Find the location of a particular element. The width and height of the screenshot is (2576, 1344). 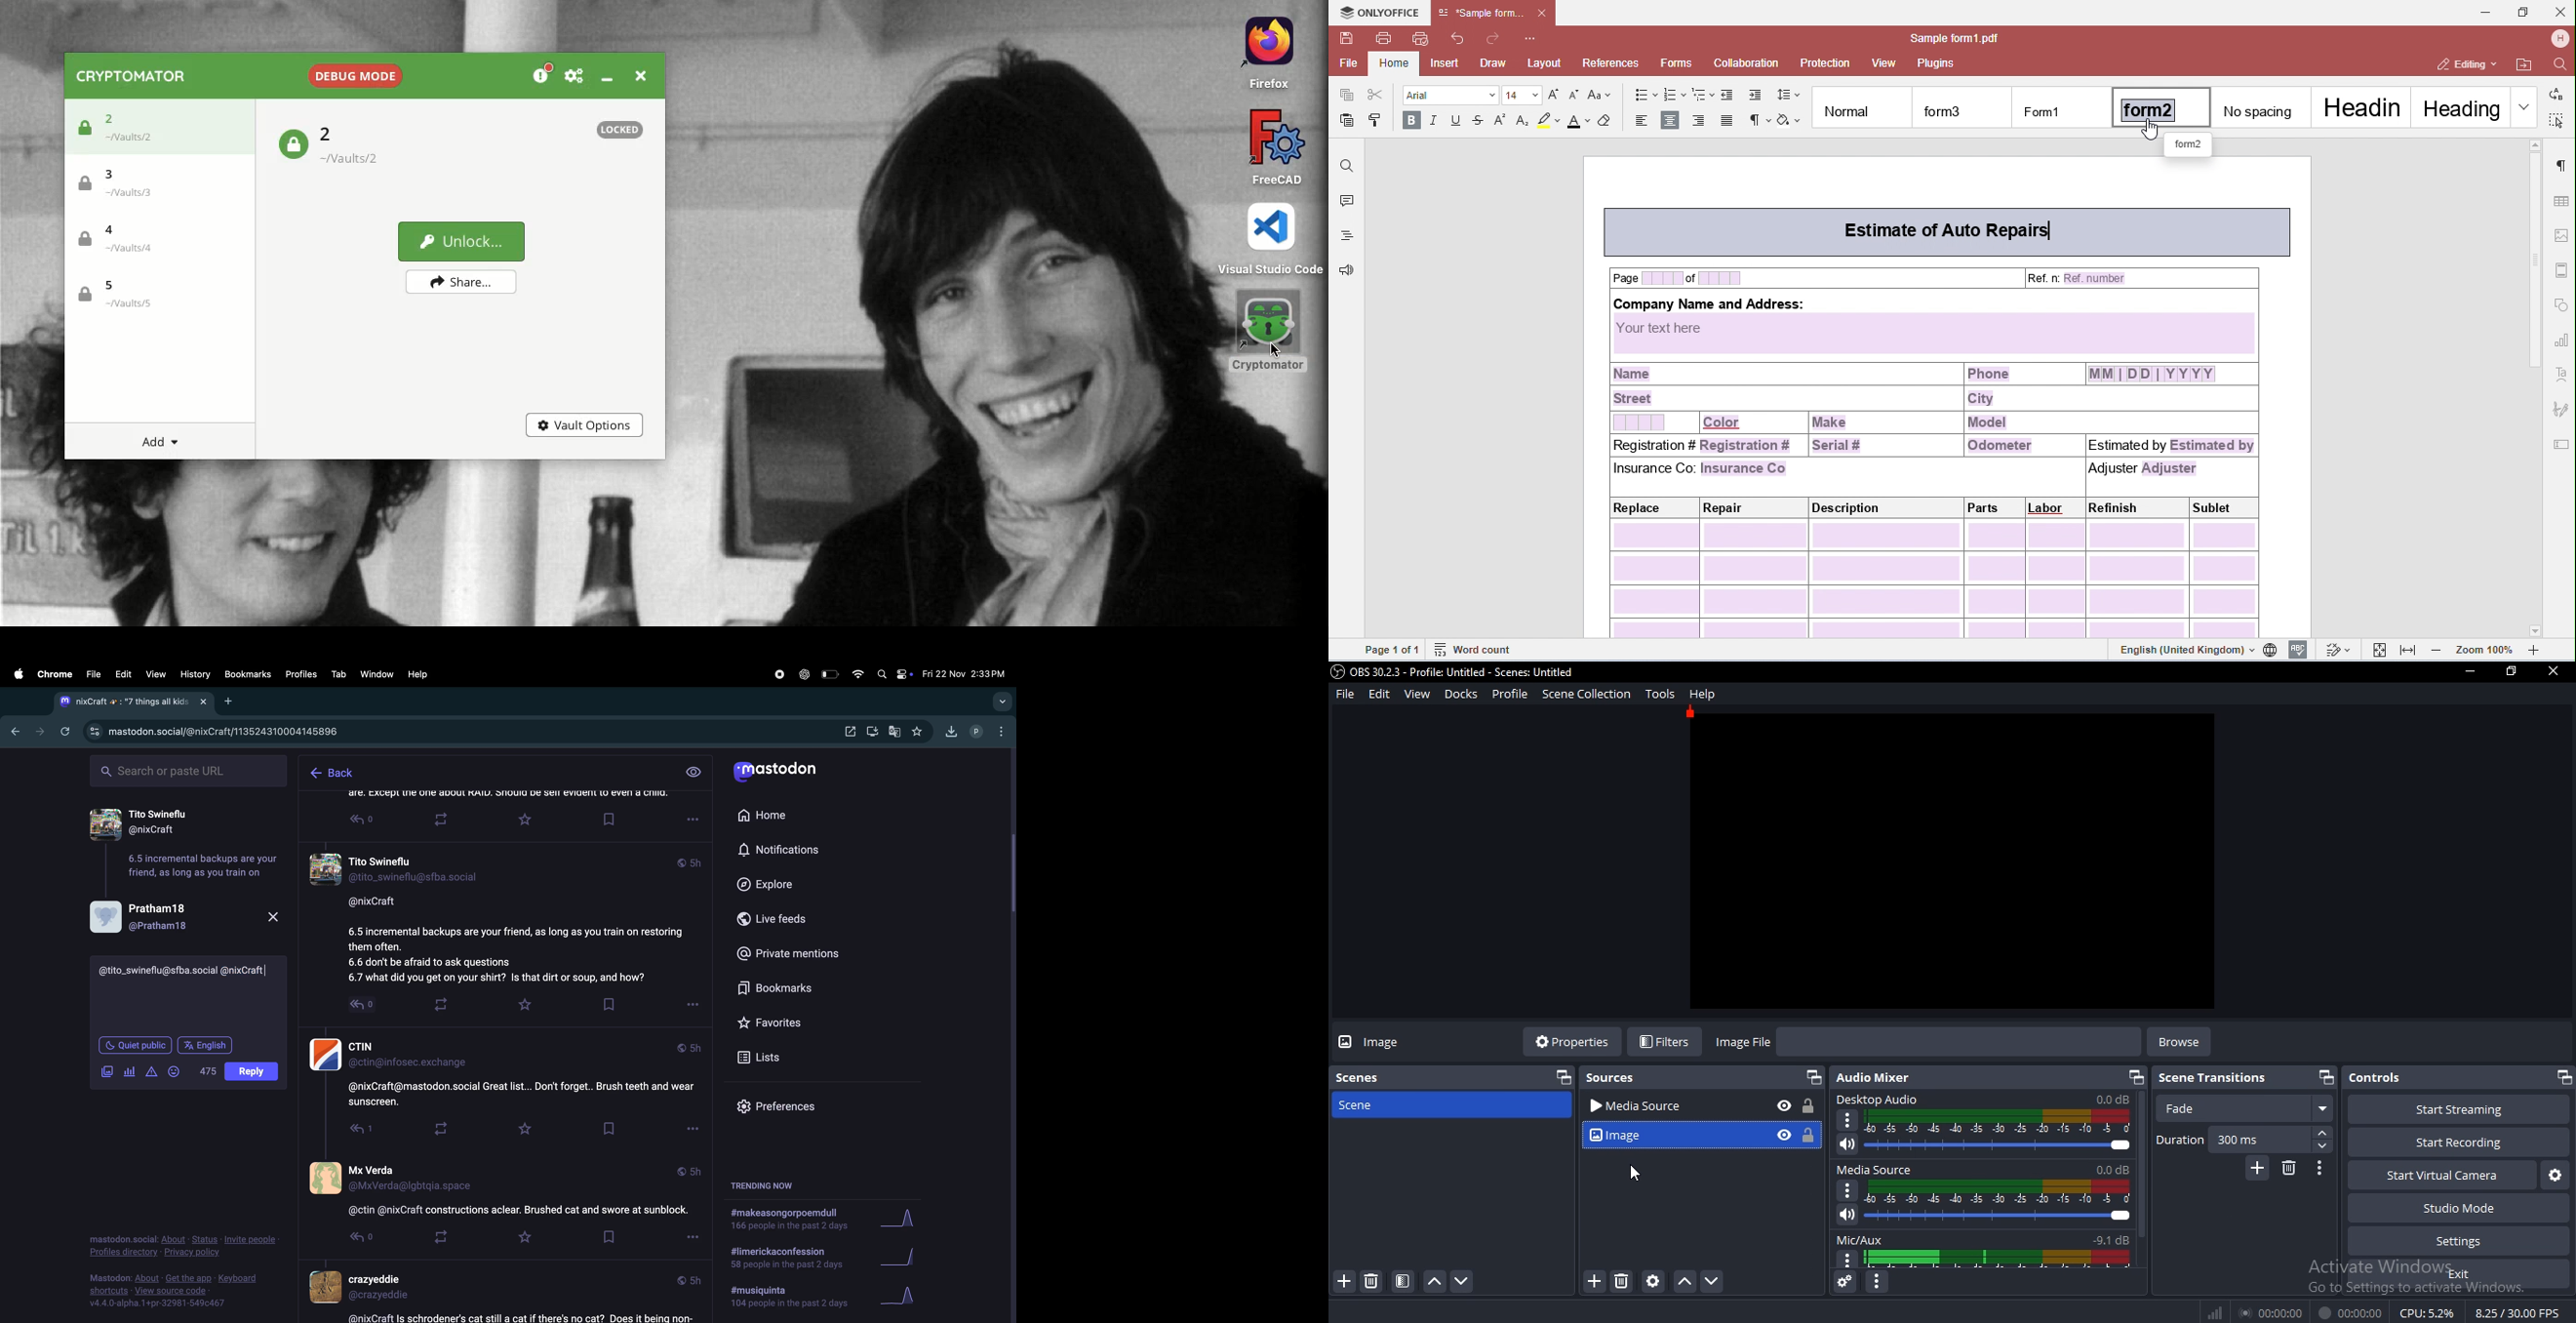

Read is located at coordinates (365, 822).